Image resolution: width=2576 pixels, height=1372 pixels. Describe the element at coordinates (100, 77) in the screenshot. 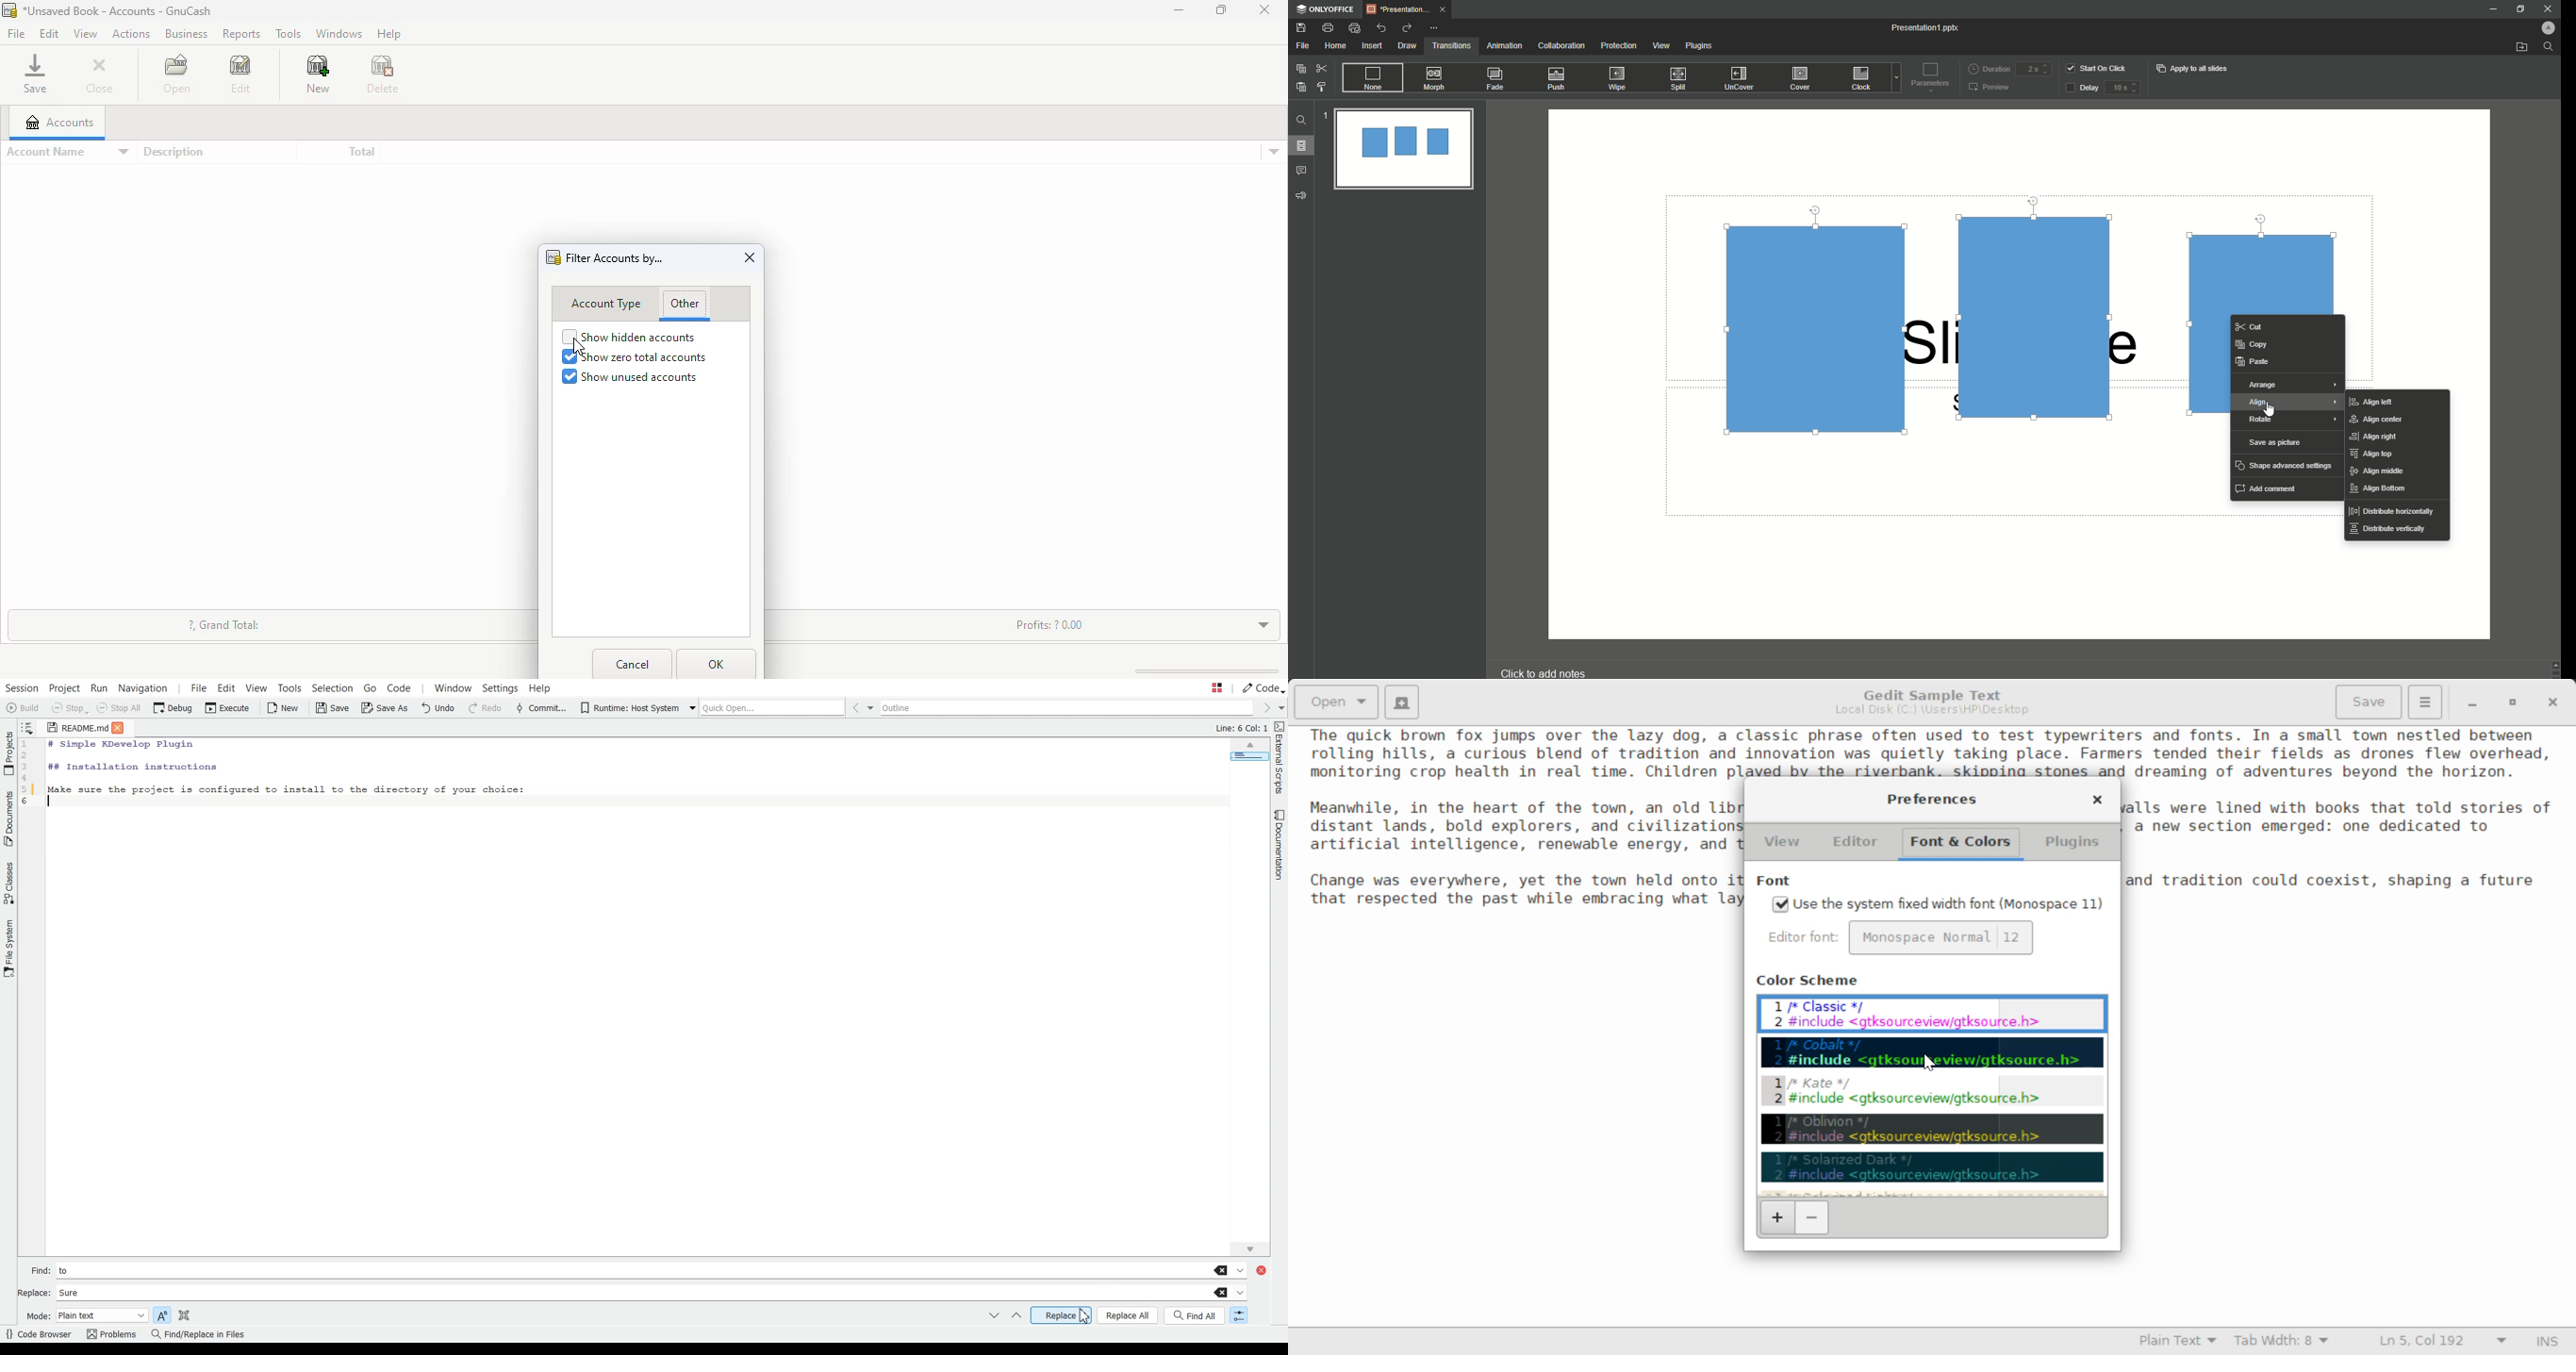

I see `close` at that location.